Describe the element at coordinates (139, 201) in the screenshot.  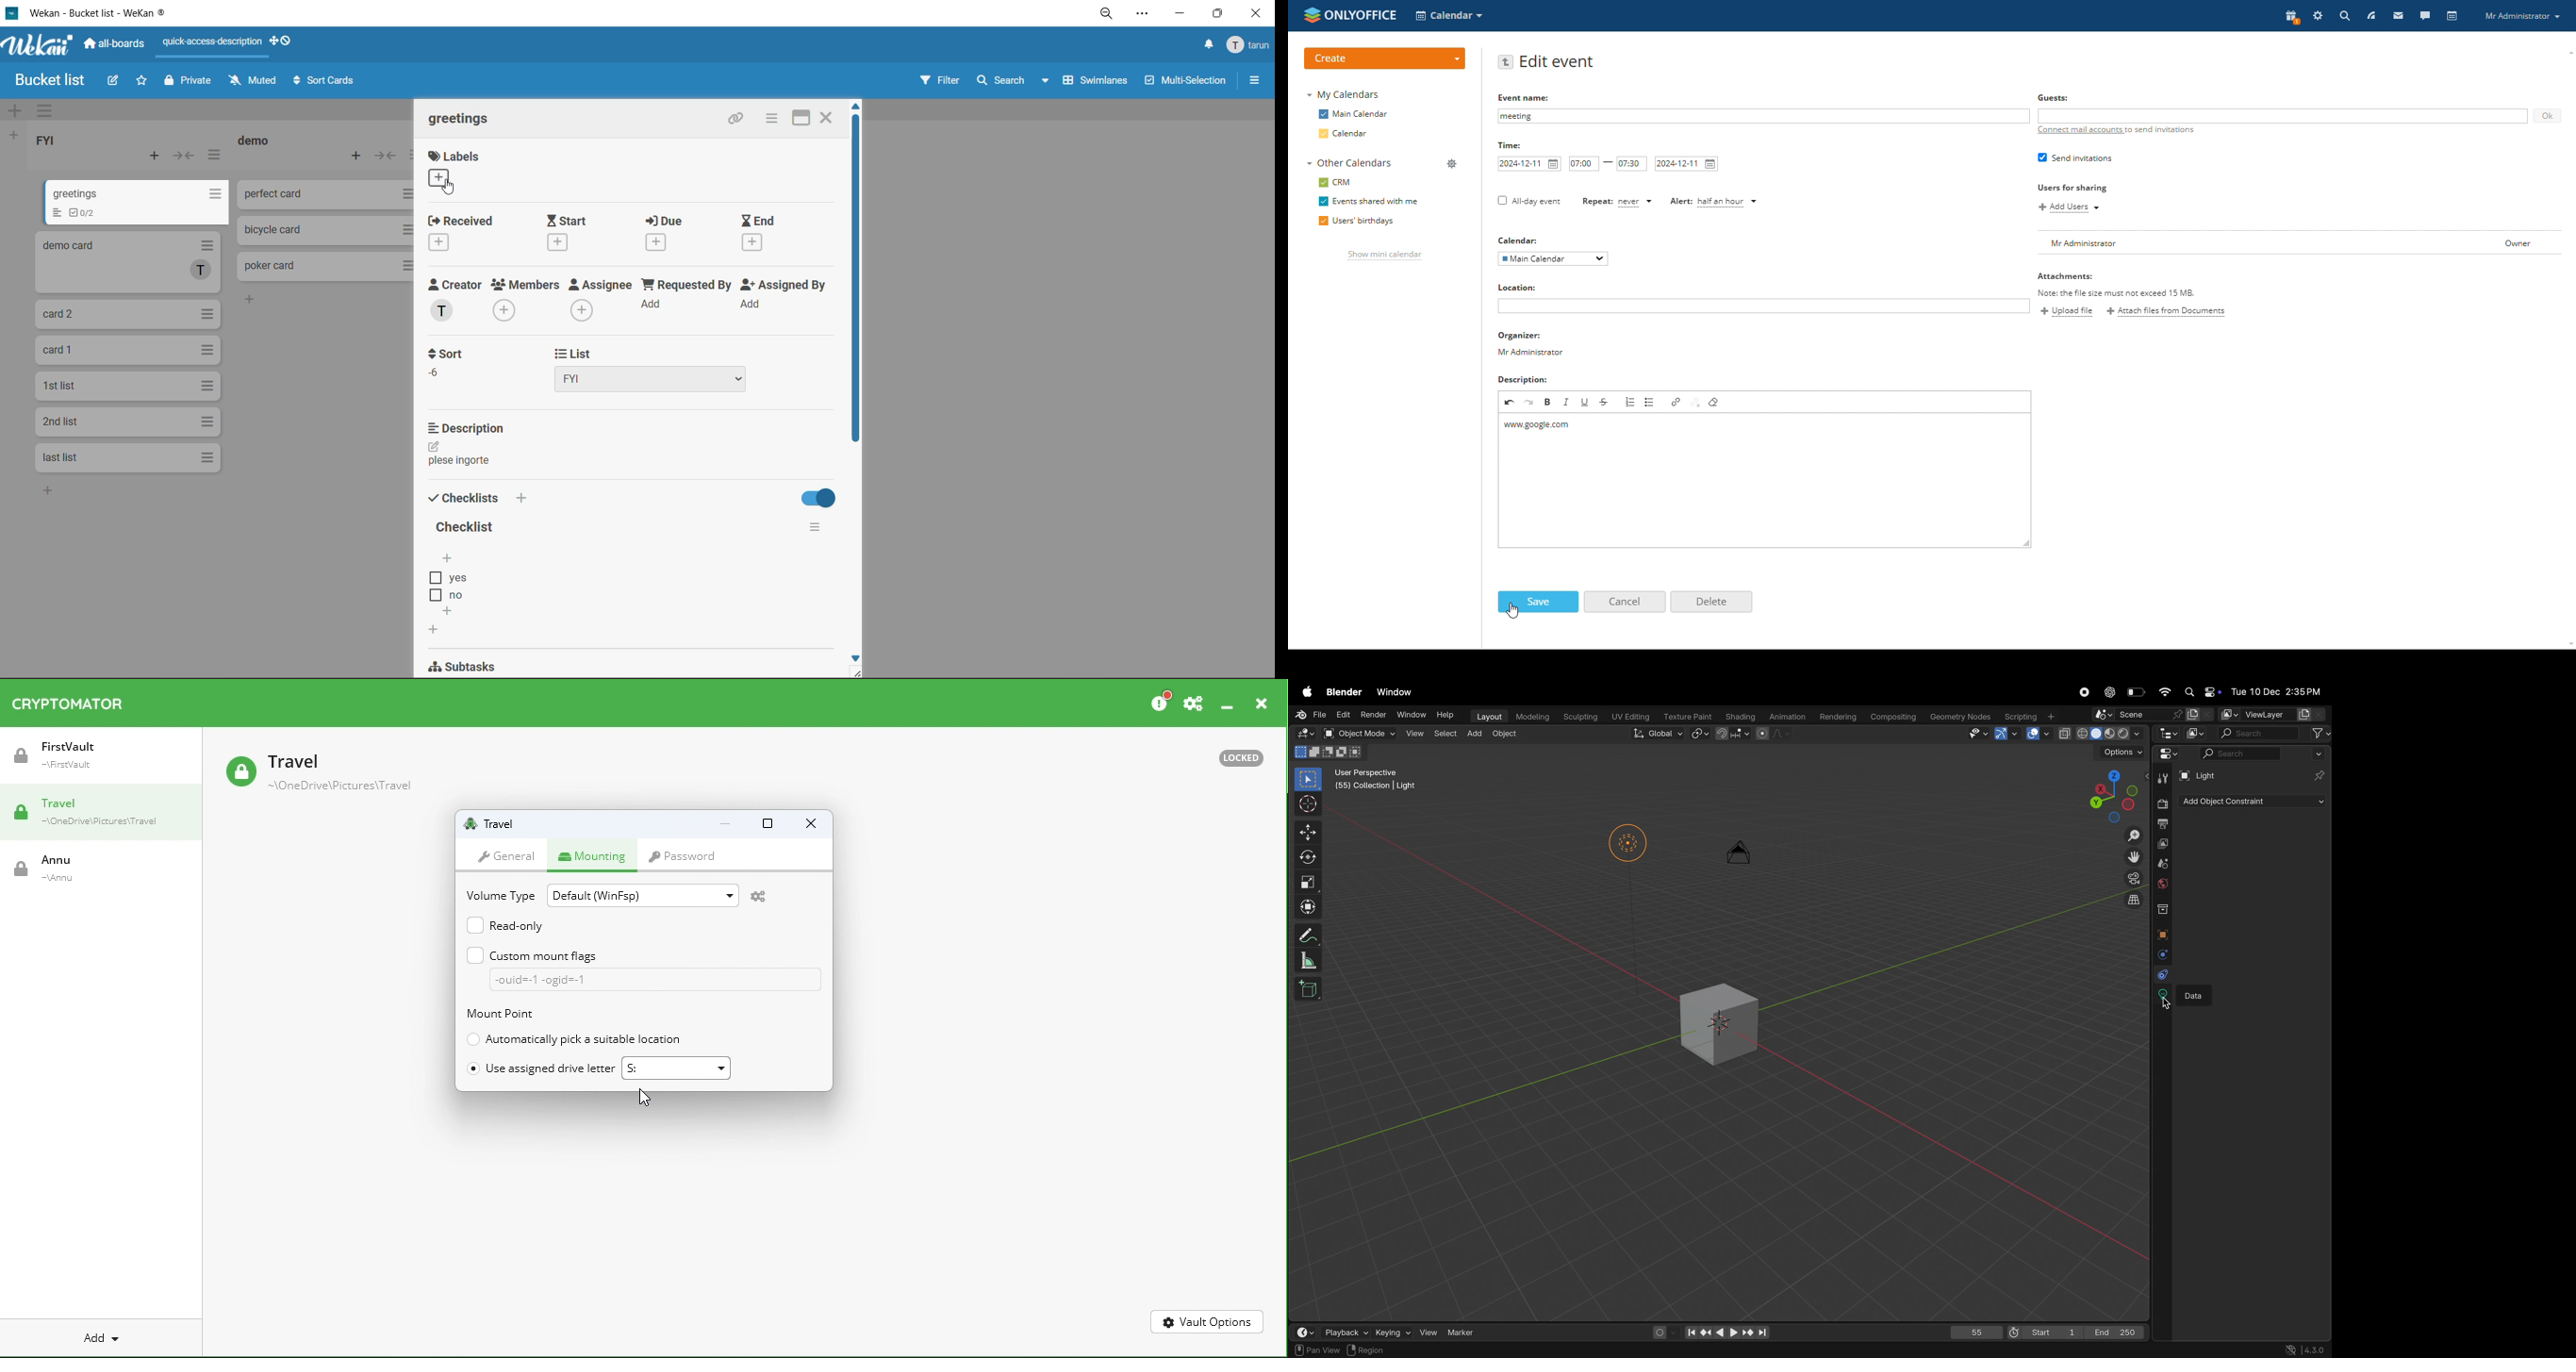
I see `card 1` at that location.